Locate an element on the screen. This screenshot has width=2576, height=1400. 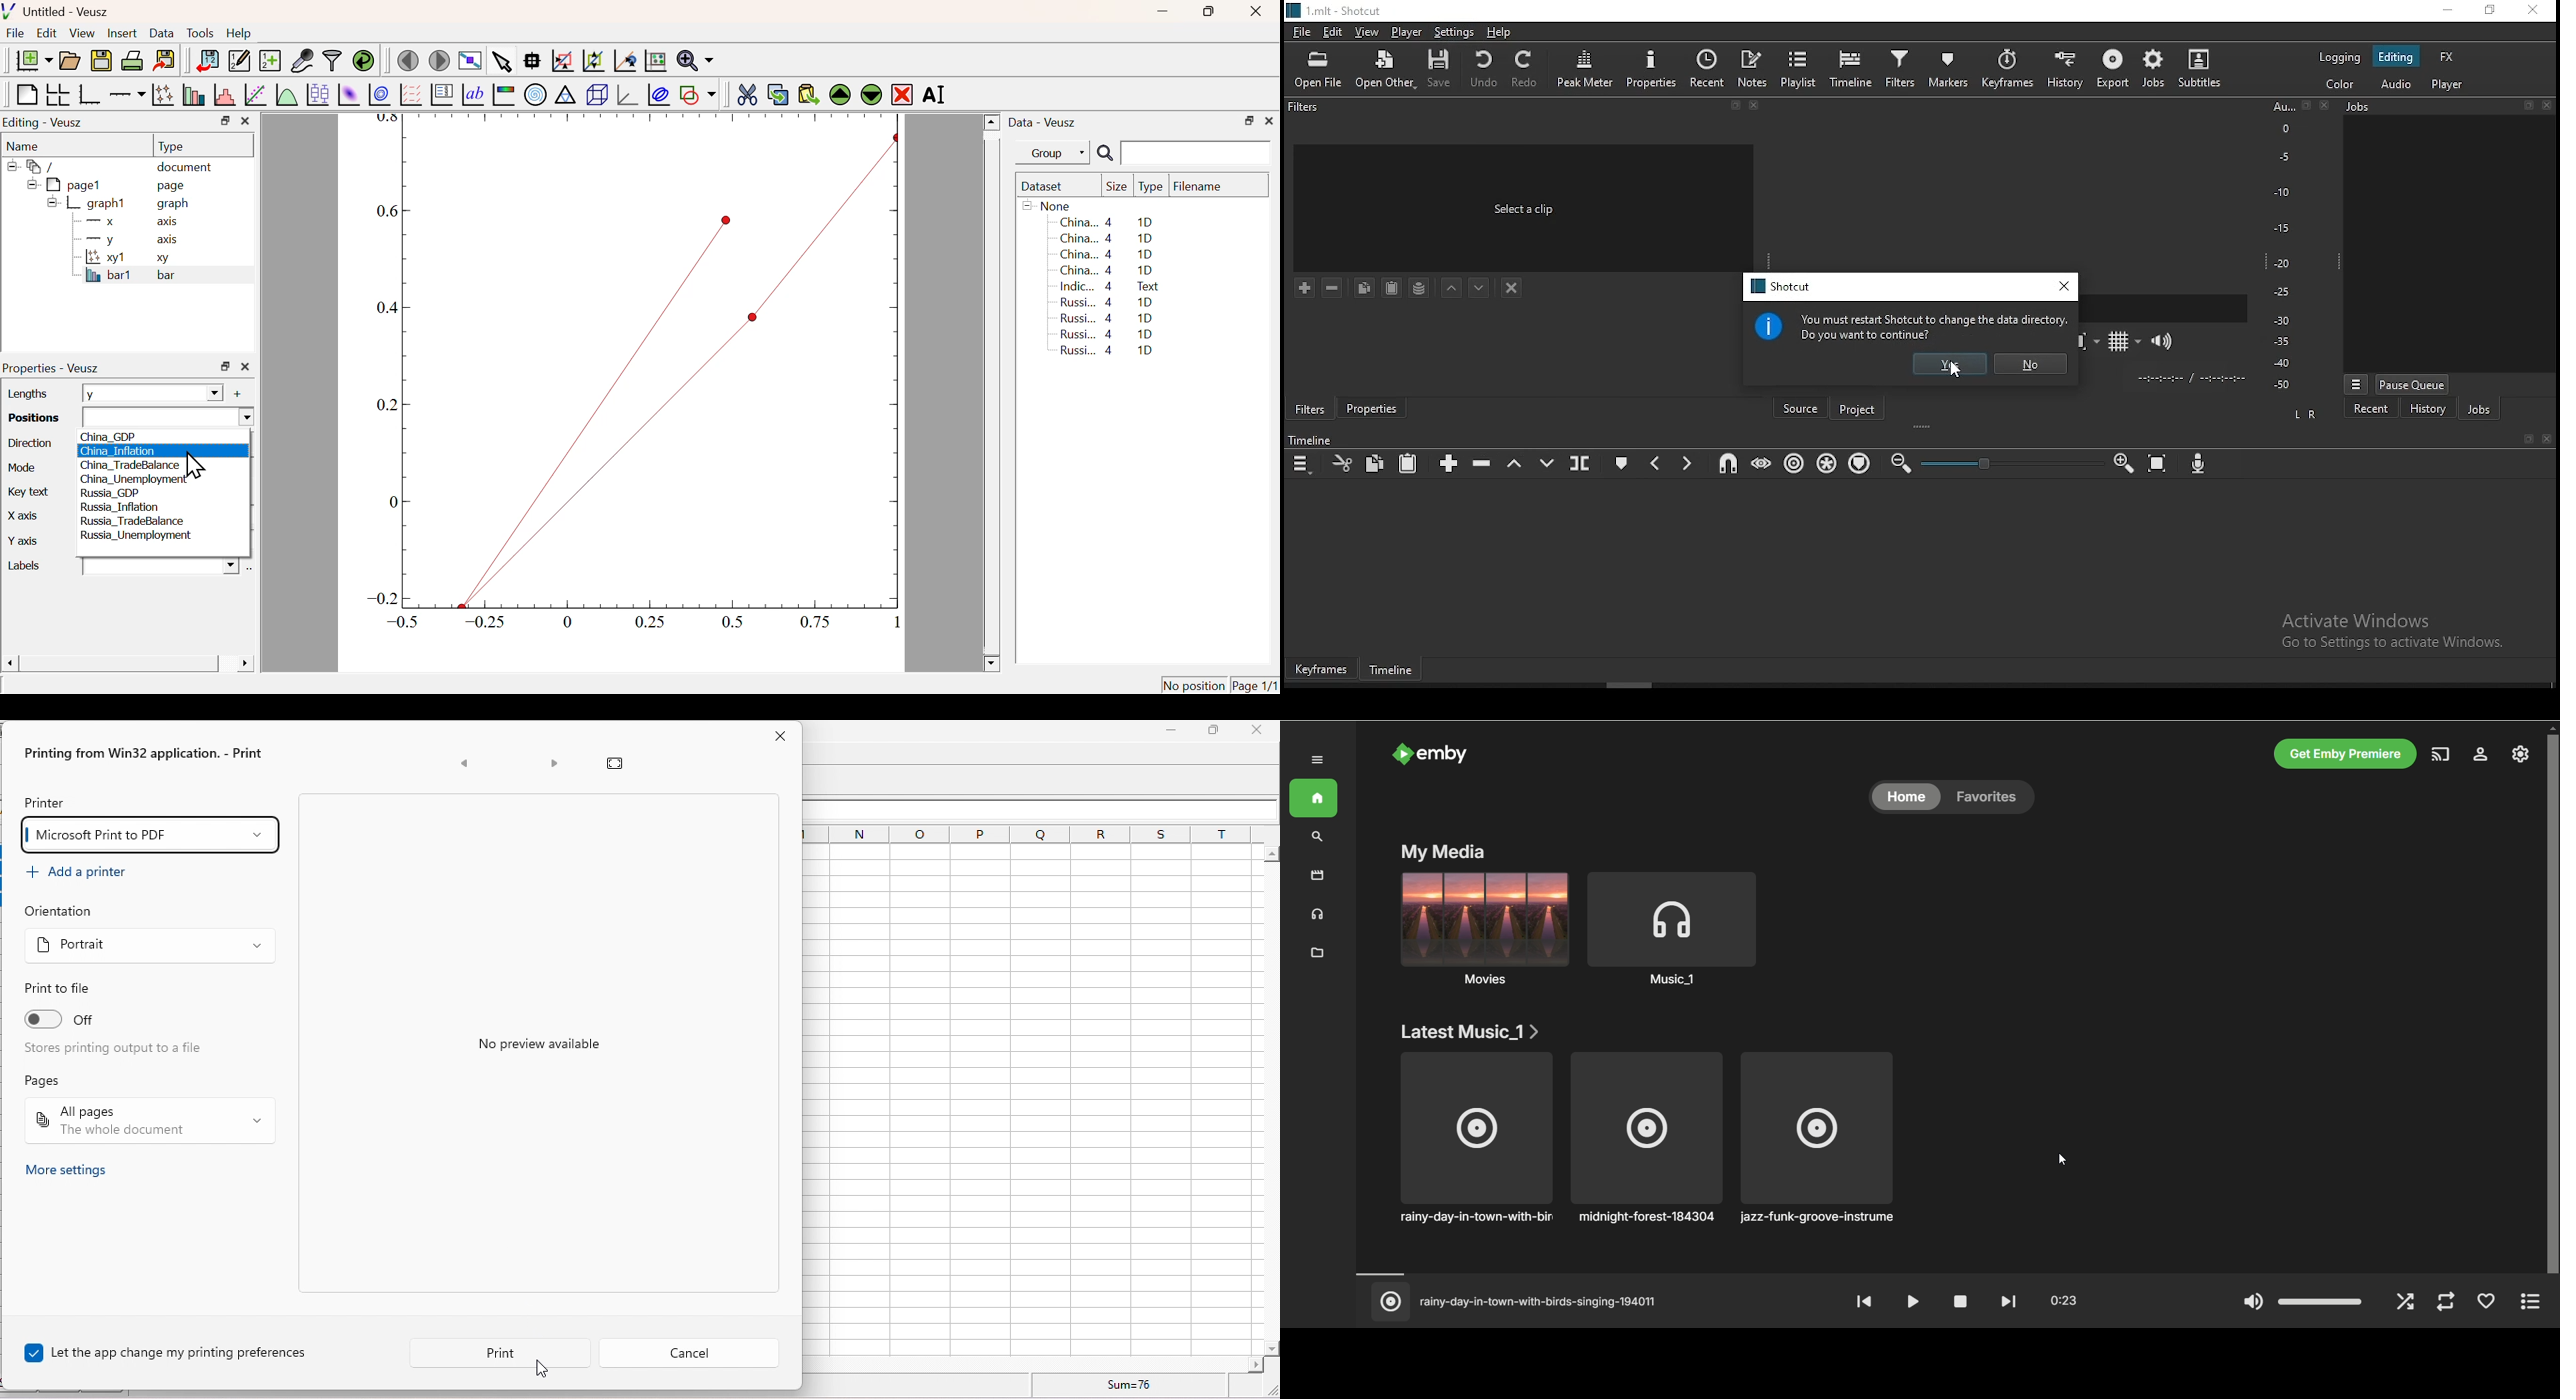
Plot 2D set as image is located at coordinates (348, 95).